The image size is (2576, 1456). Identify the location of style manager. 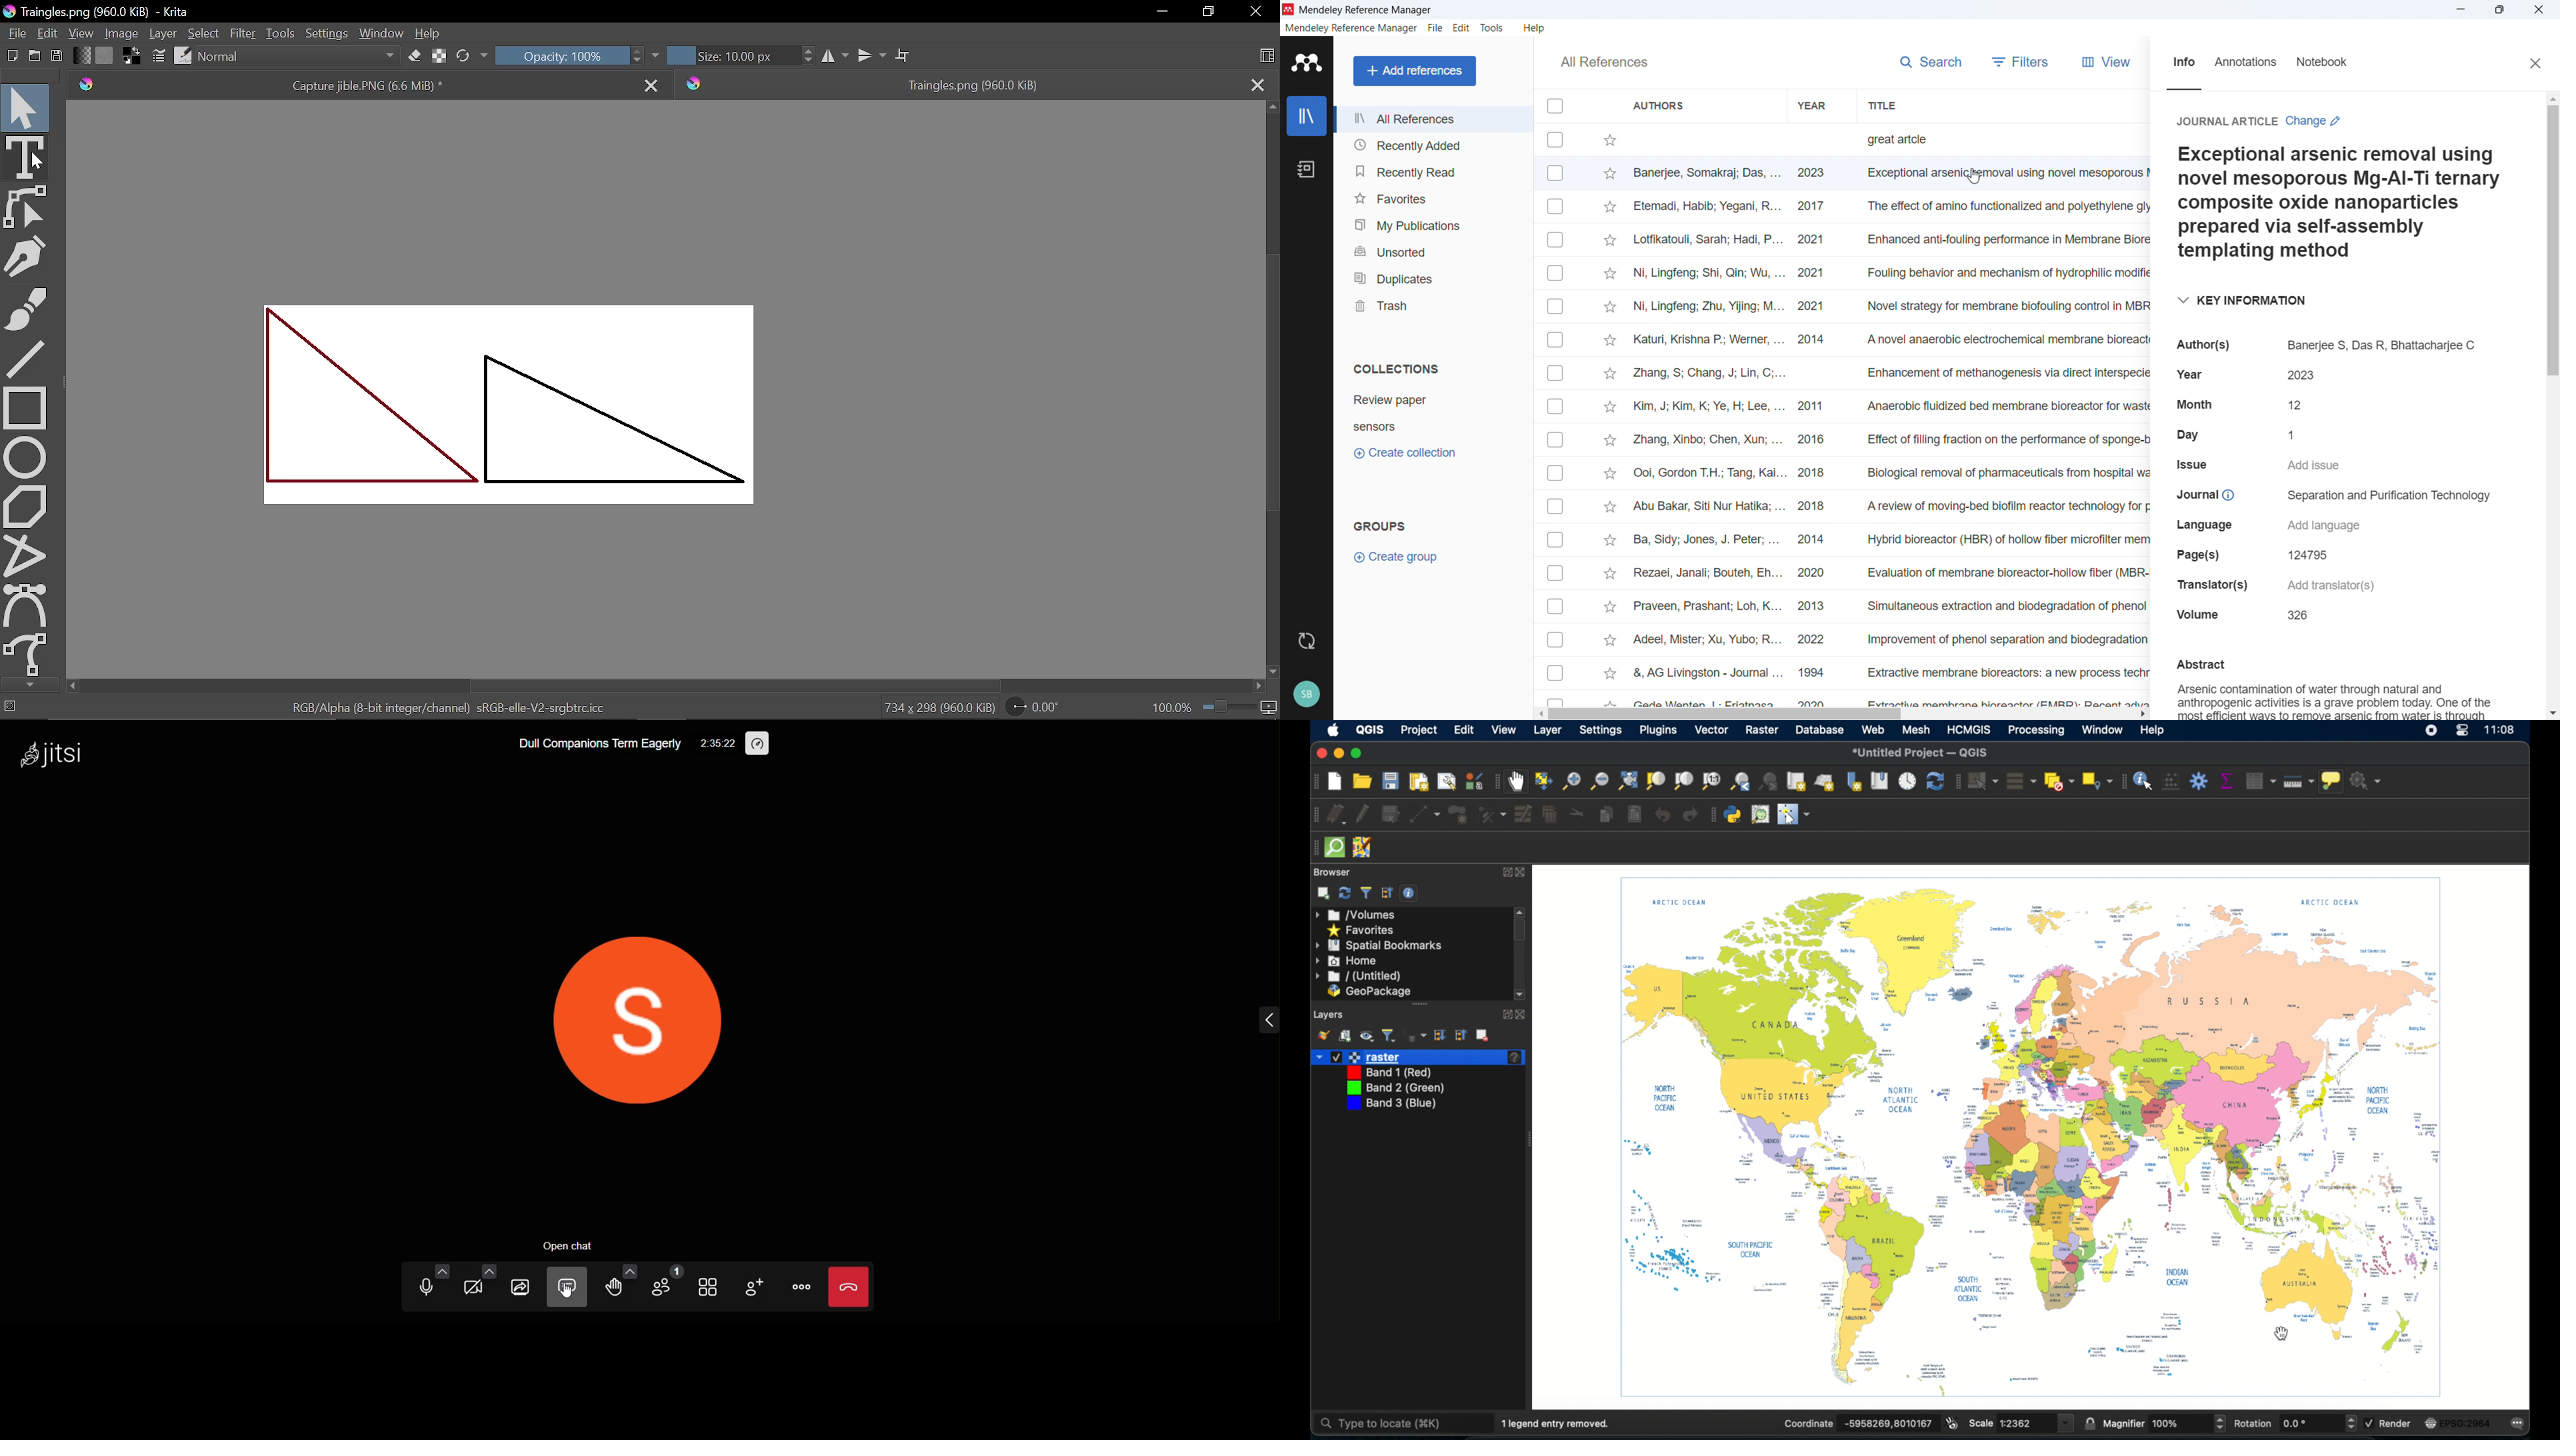
(1473, 781).